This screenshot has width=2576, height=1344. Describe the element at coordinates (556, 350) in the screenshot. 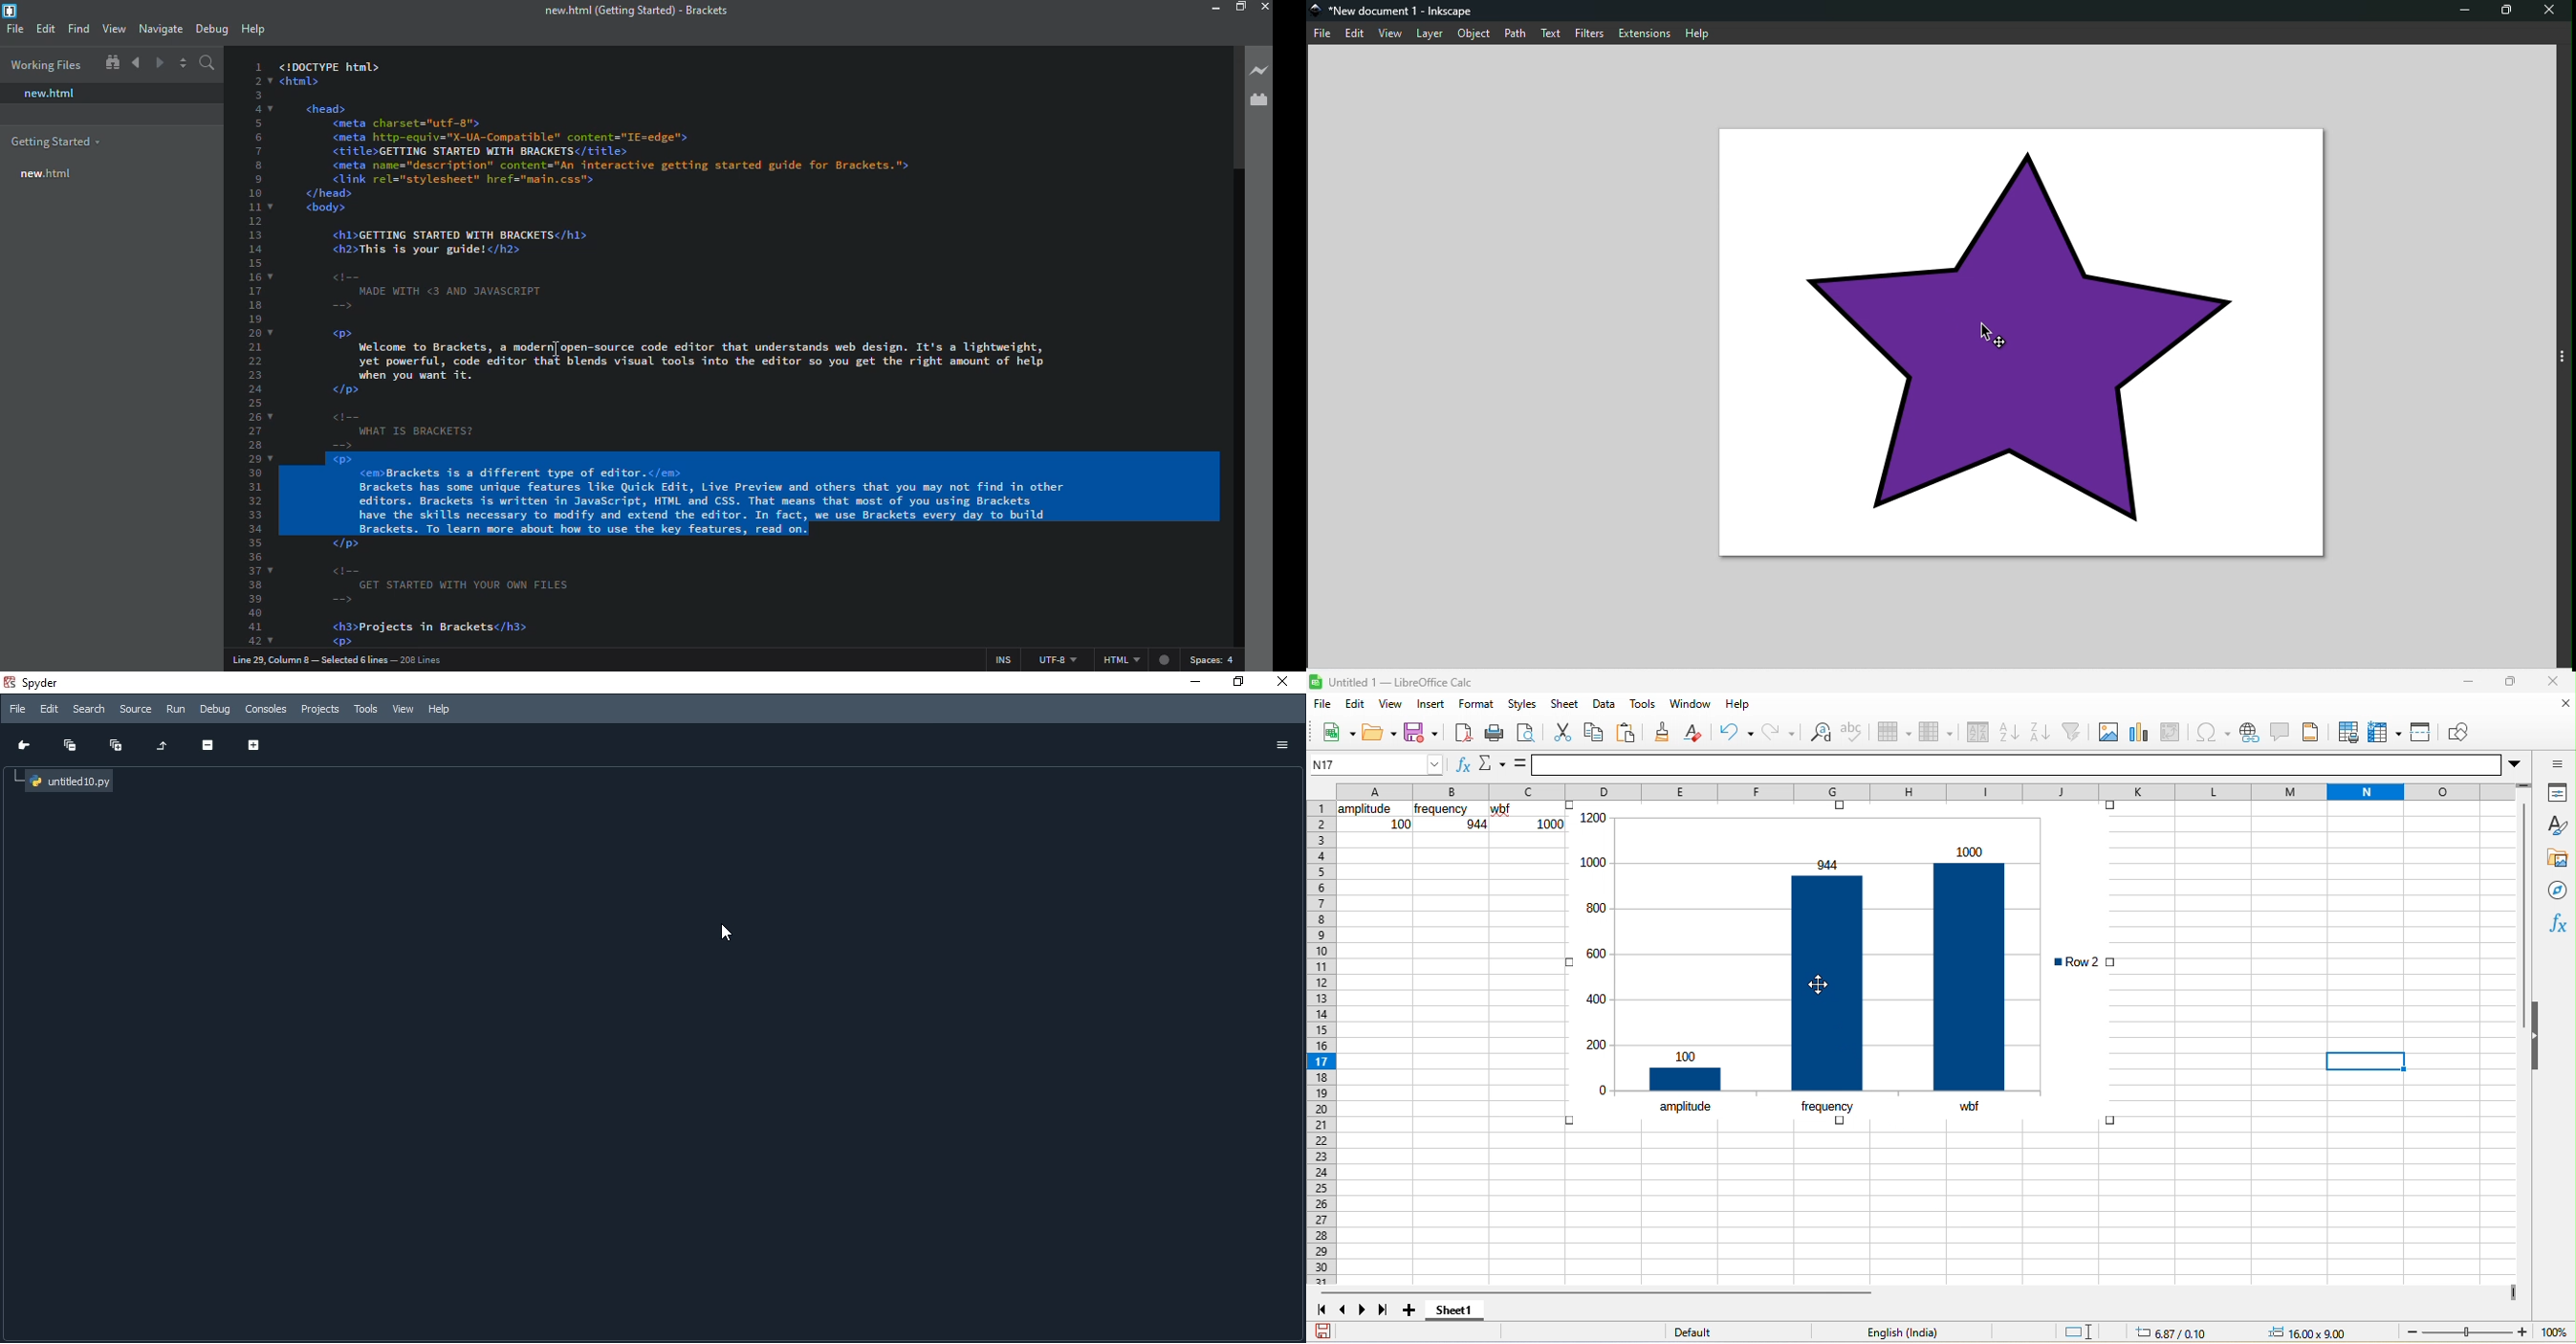

I see `cursor` at that location.